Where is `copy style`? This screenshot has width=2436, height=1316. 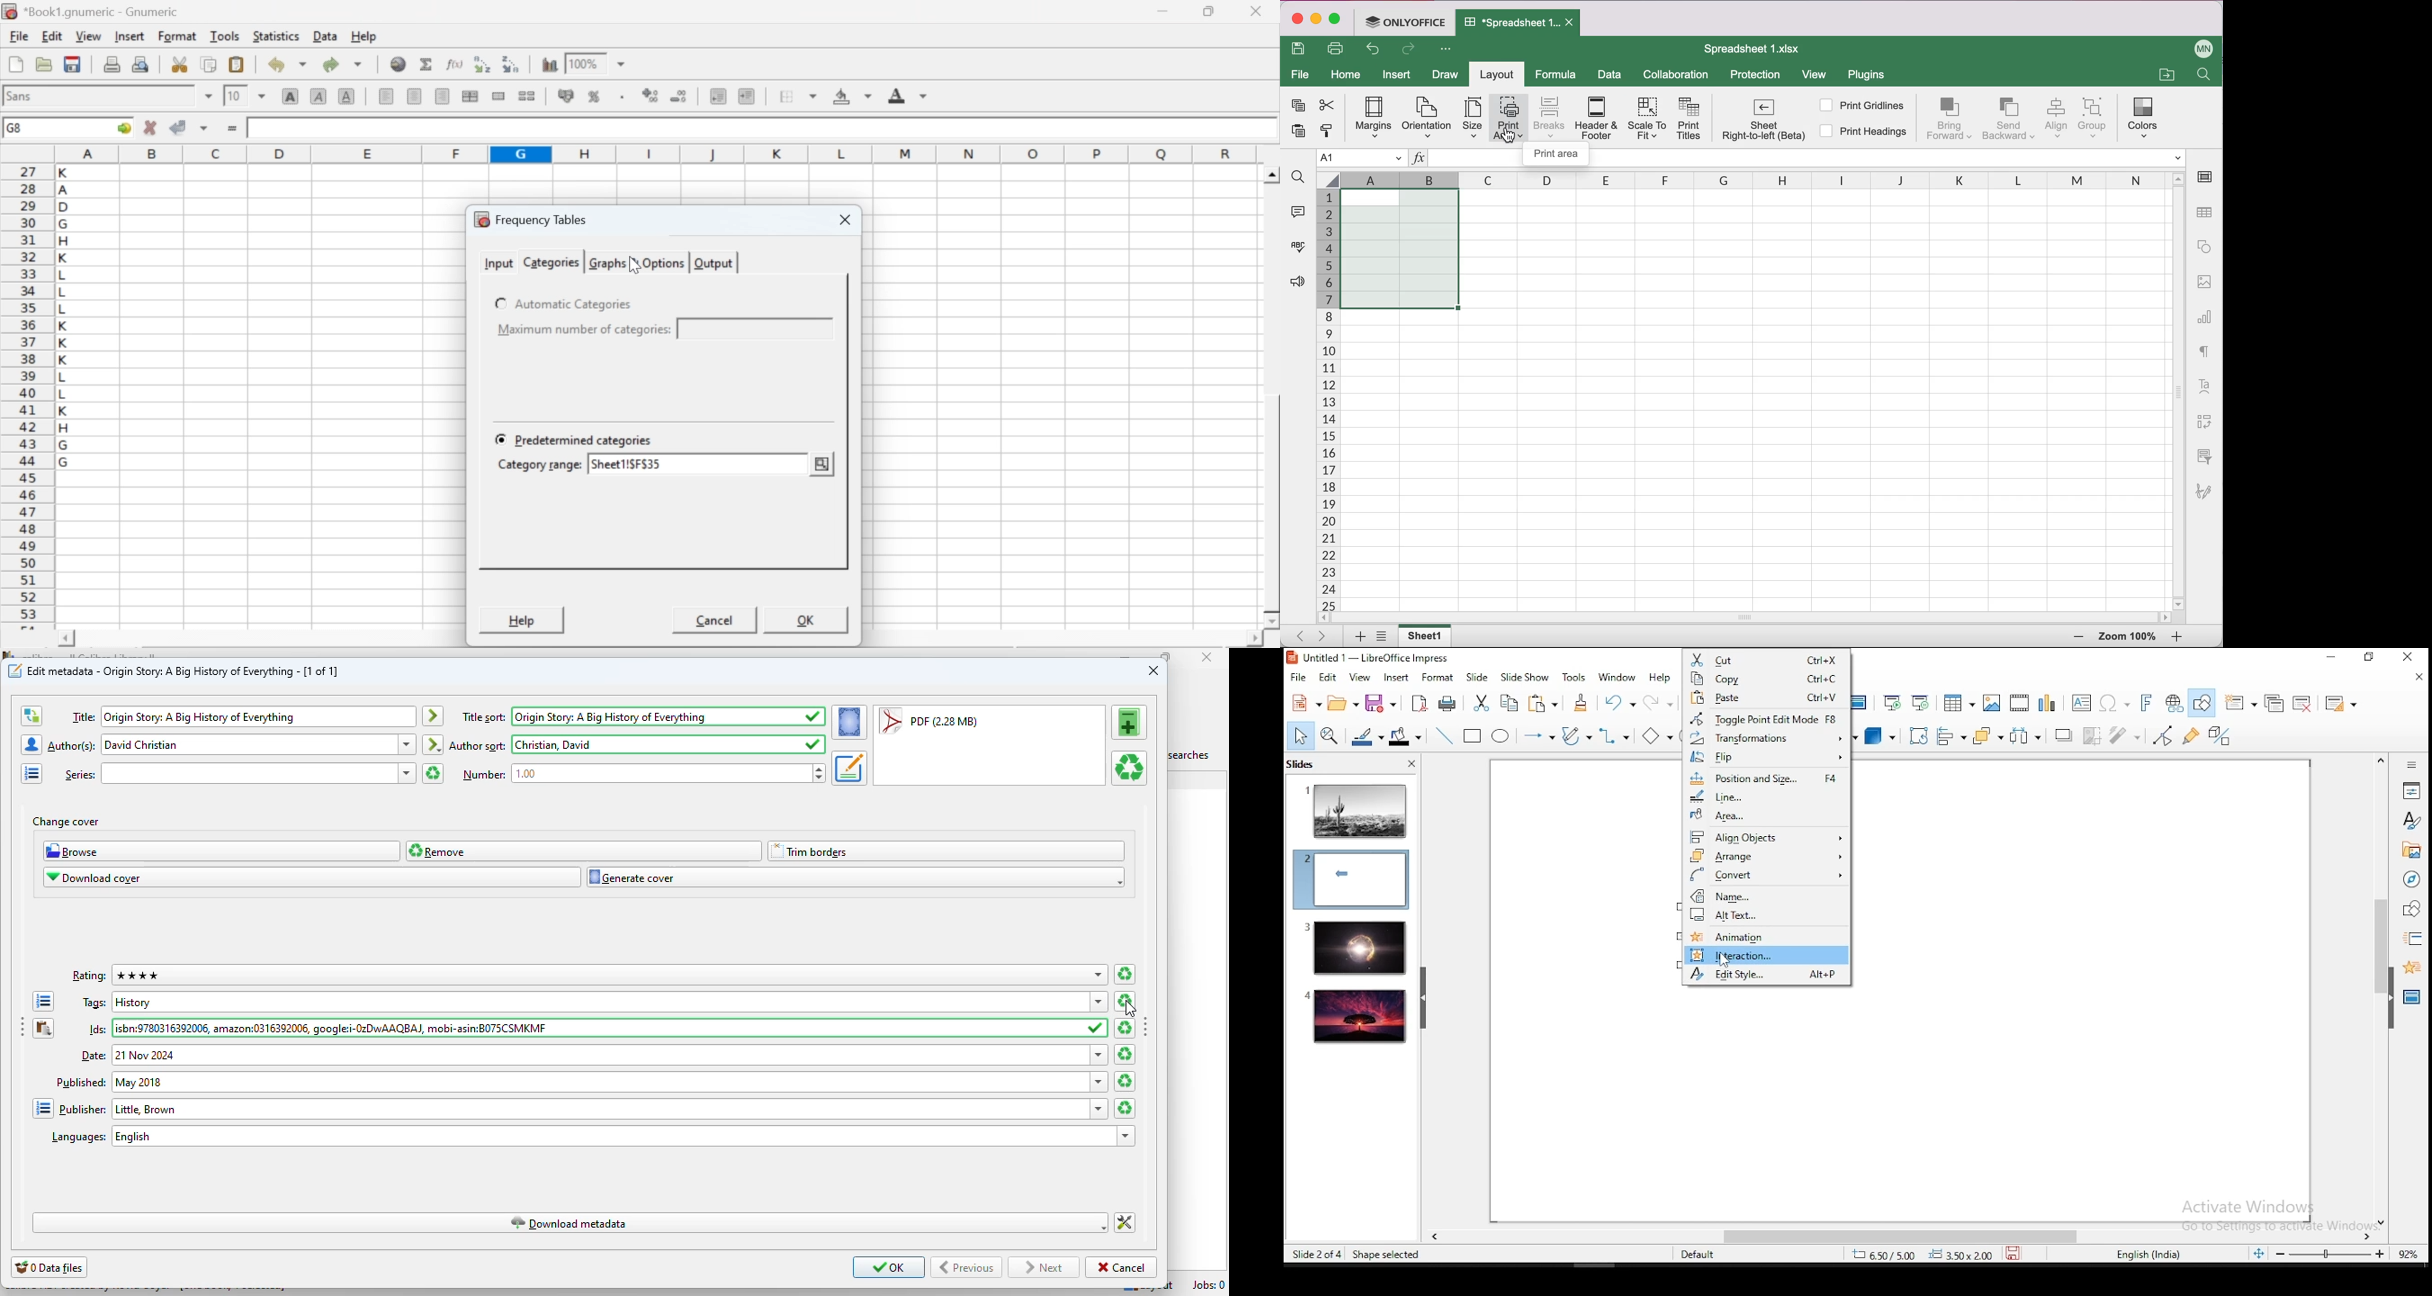 copy style is located at coordinates (1326, 134).